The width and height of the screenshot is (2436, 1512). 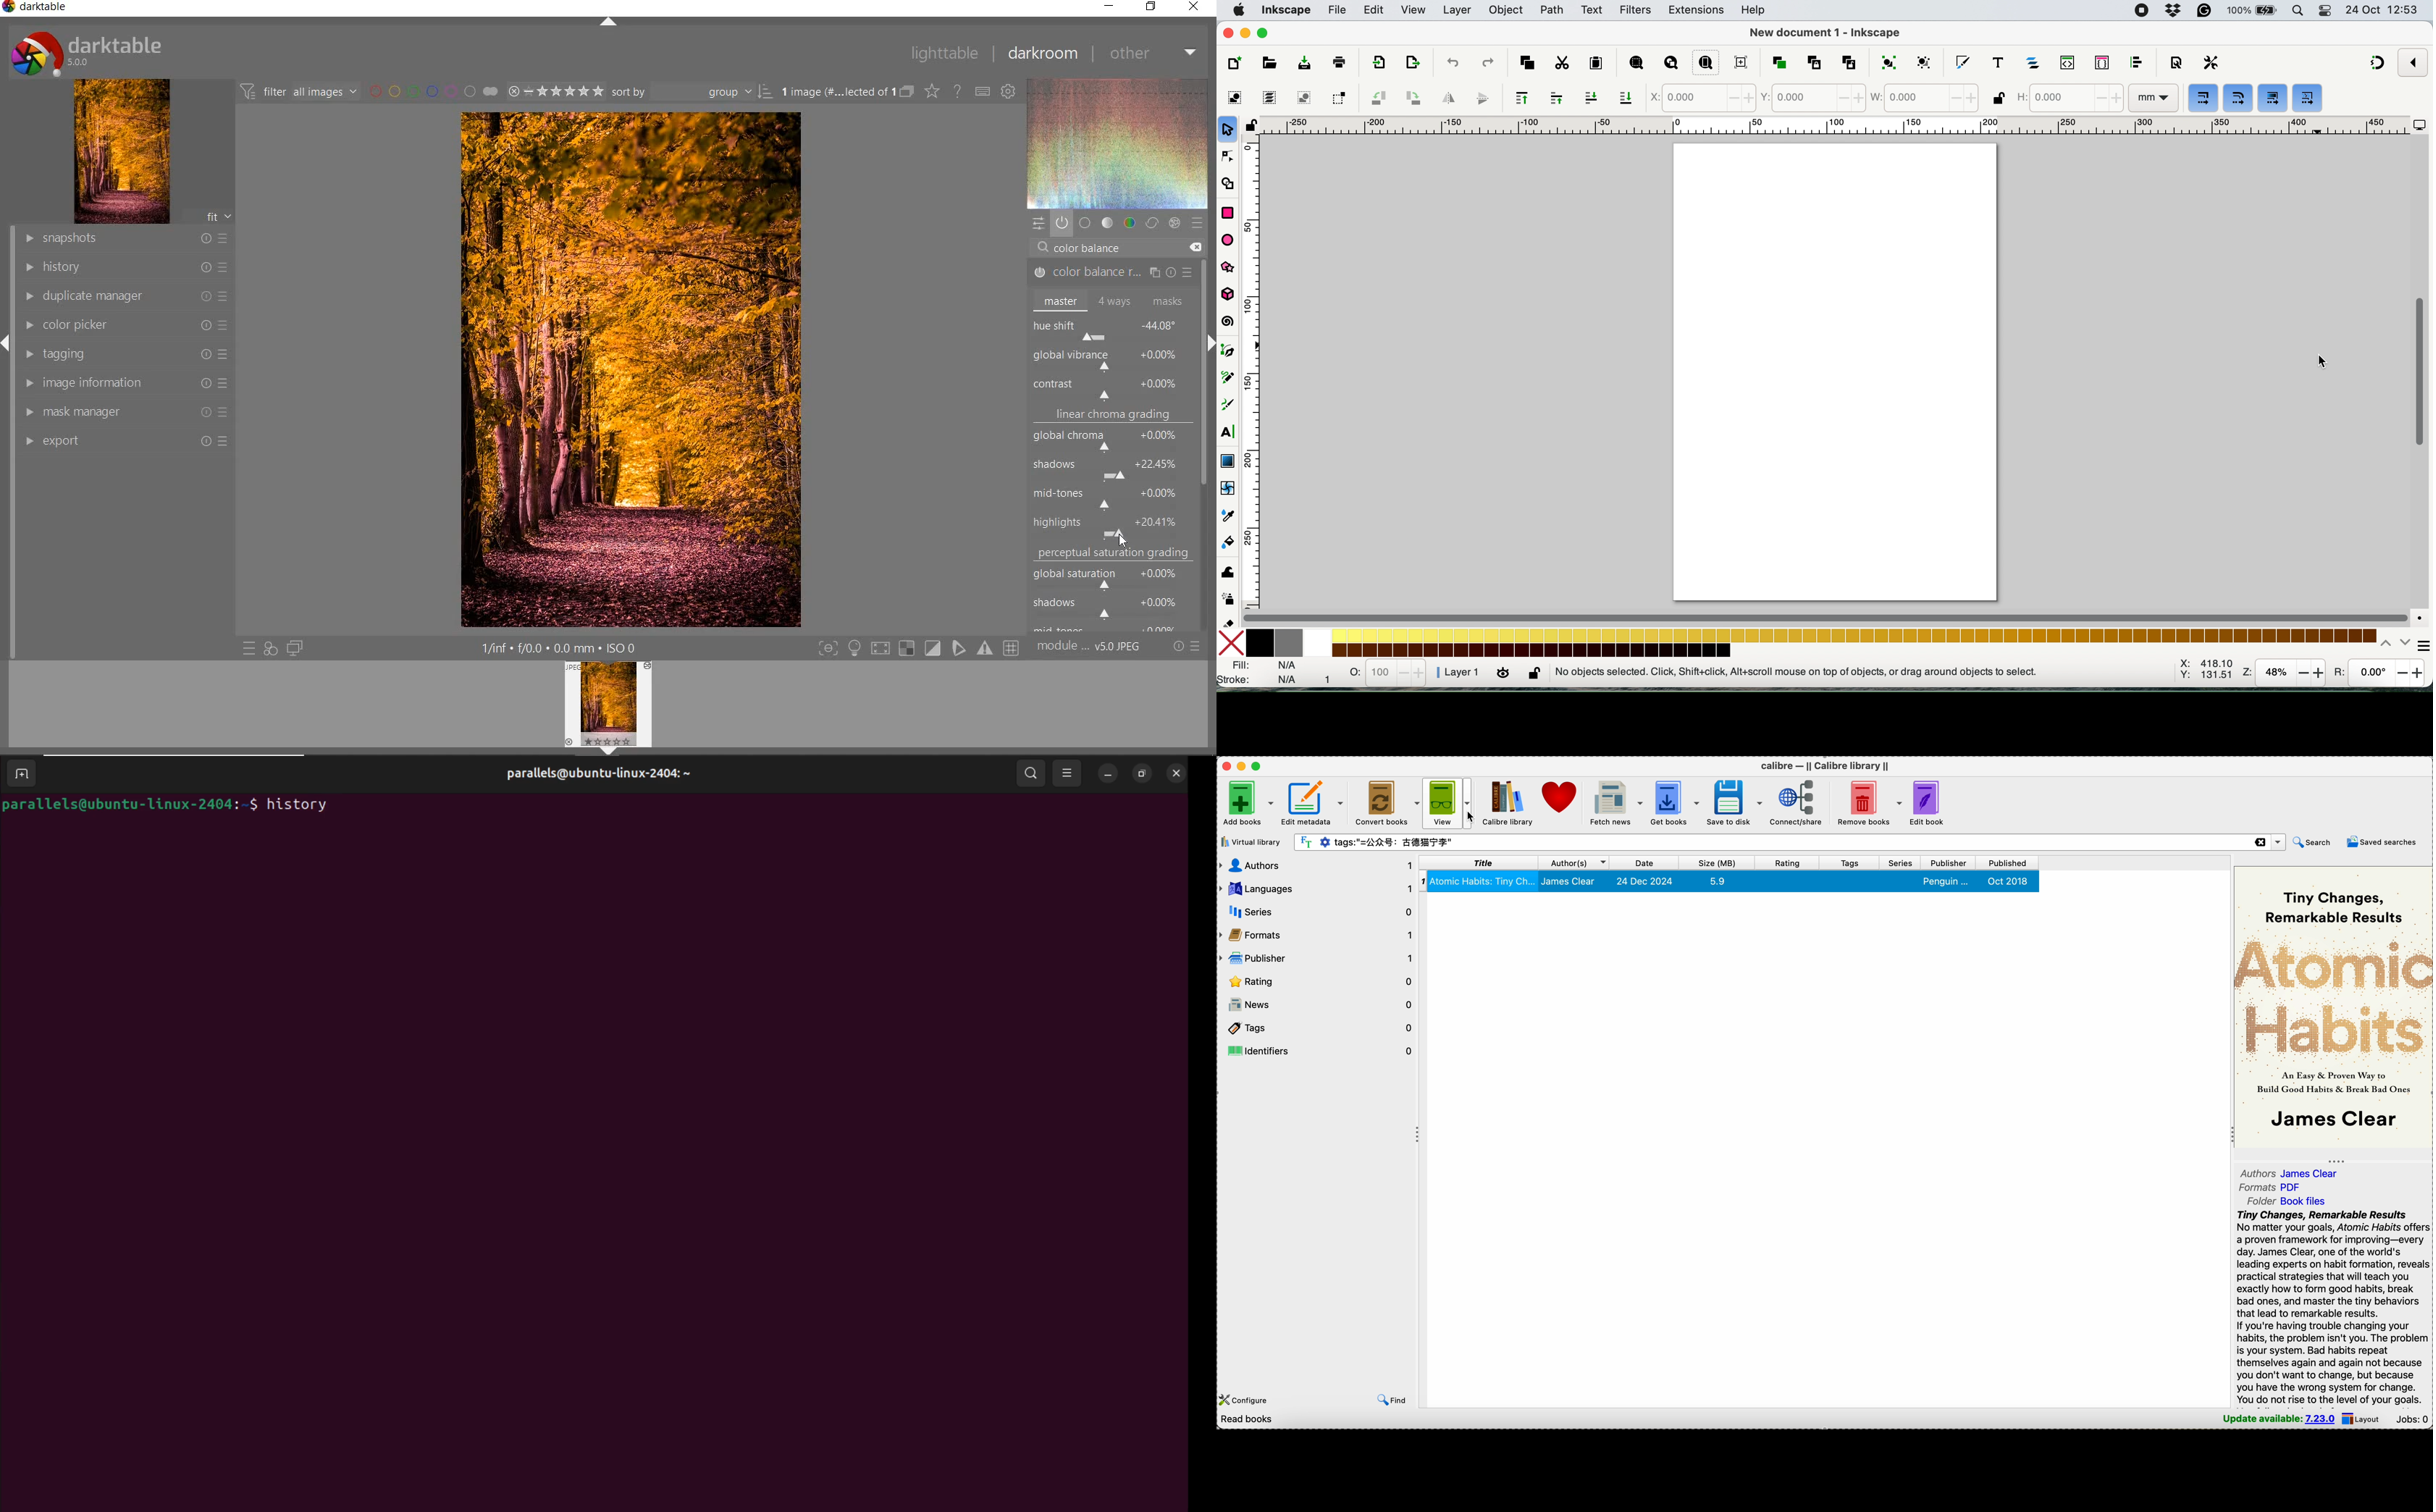 I want to click on remove books, so click(x=1867, y=804).